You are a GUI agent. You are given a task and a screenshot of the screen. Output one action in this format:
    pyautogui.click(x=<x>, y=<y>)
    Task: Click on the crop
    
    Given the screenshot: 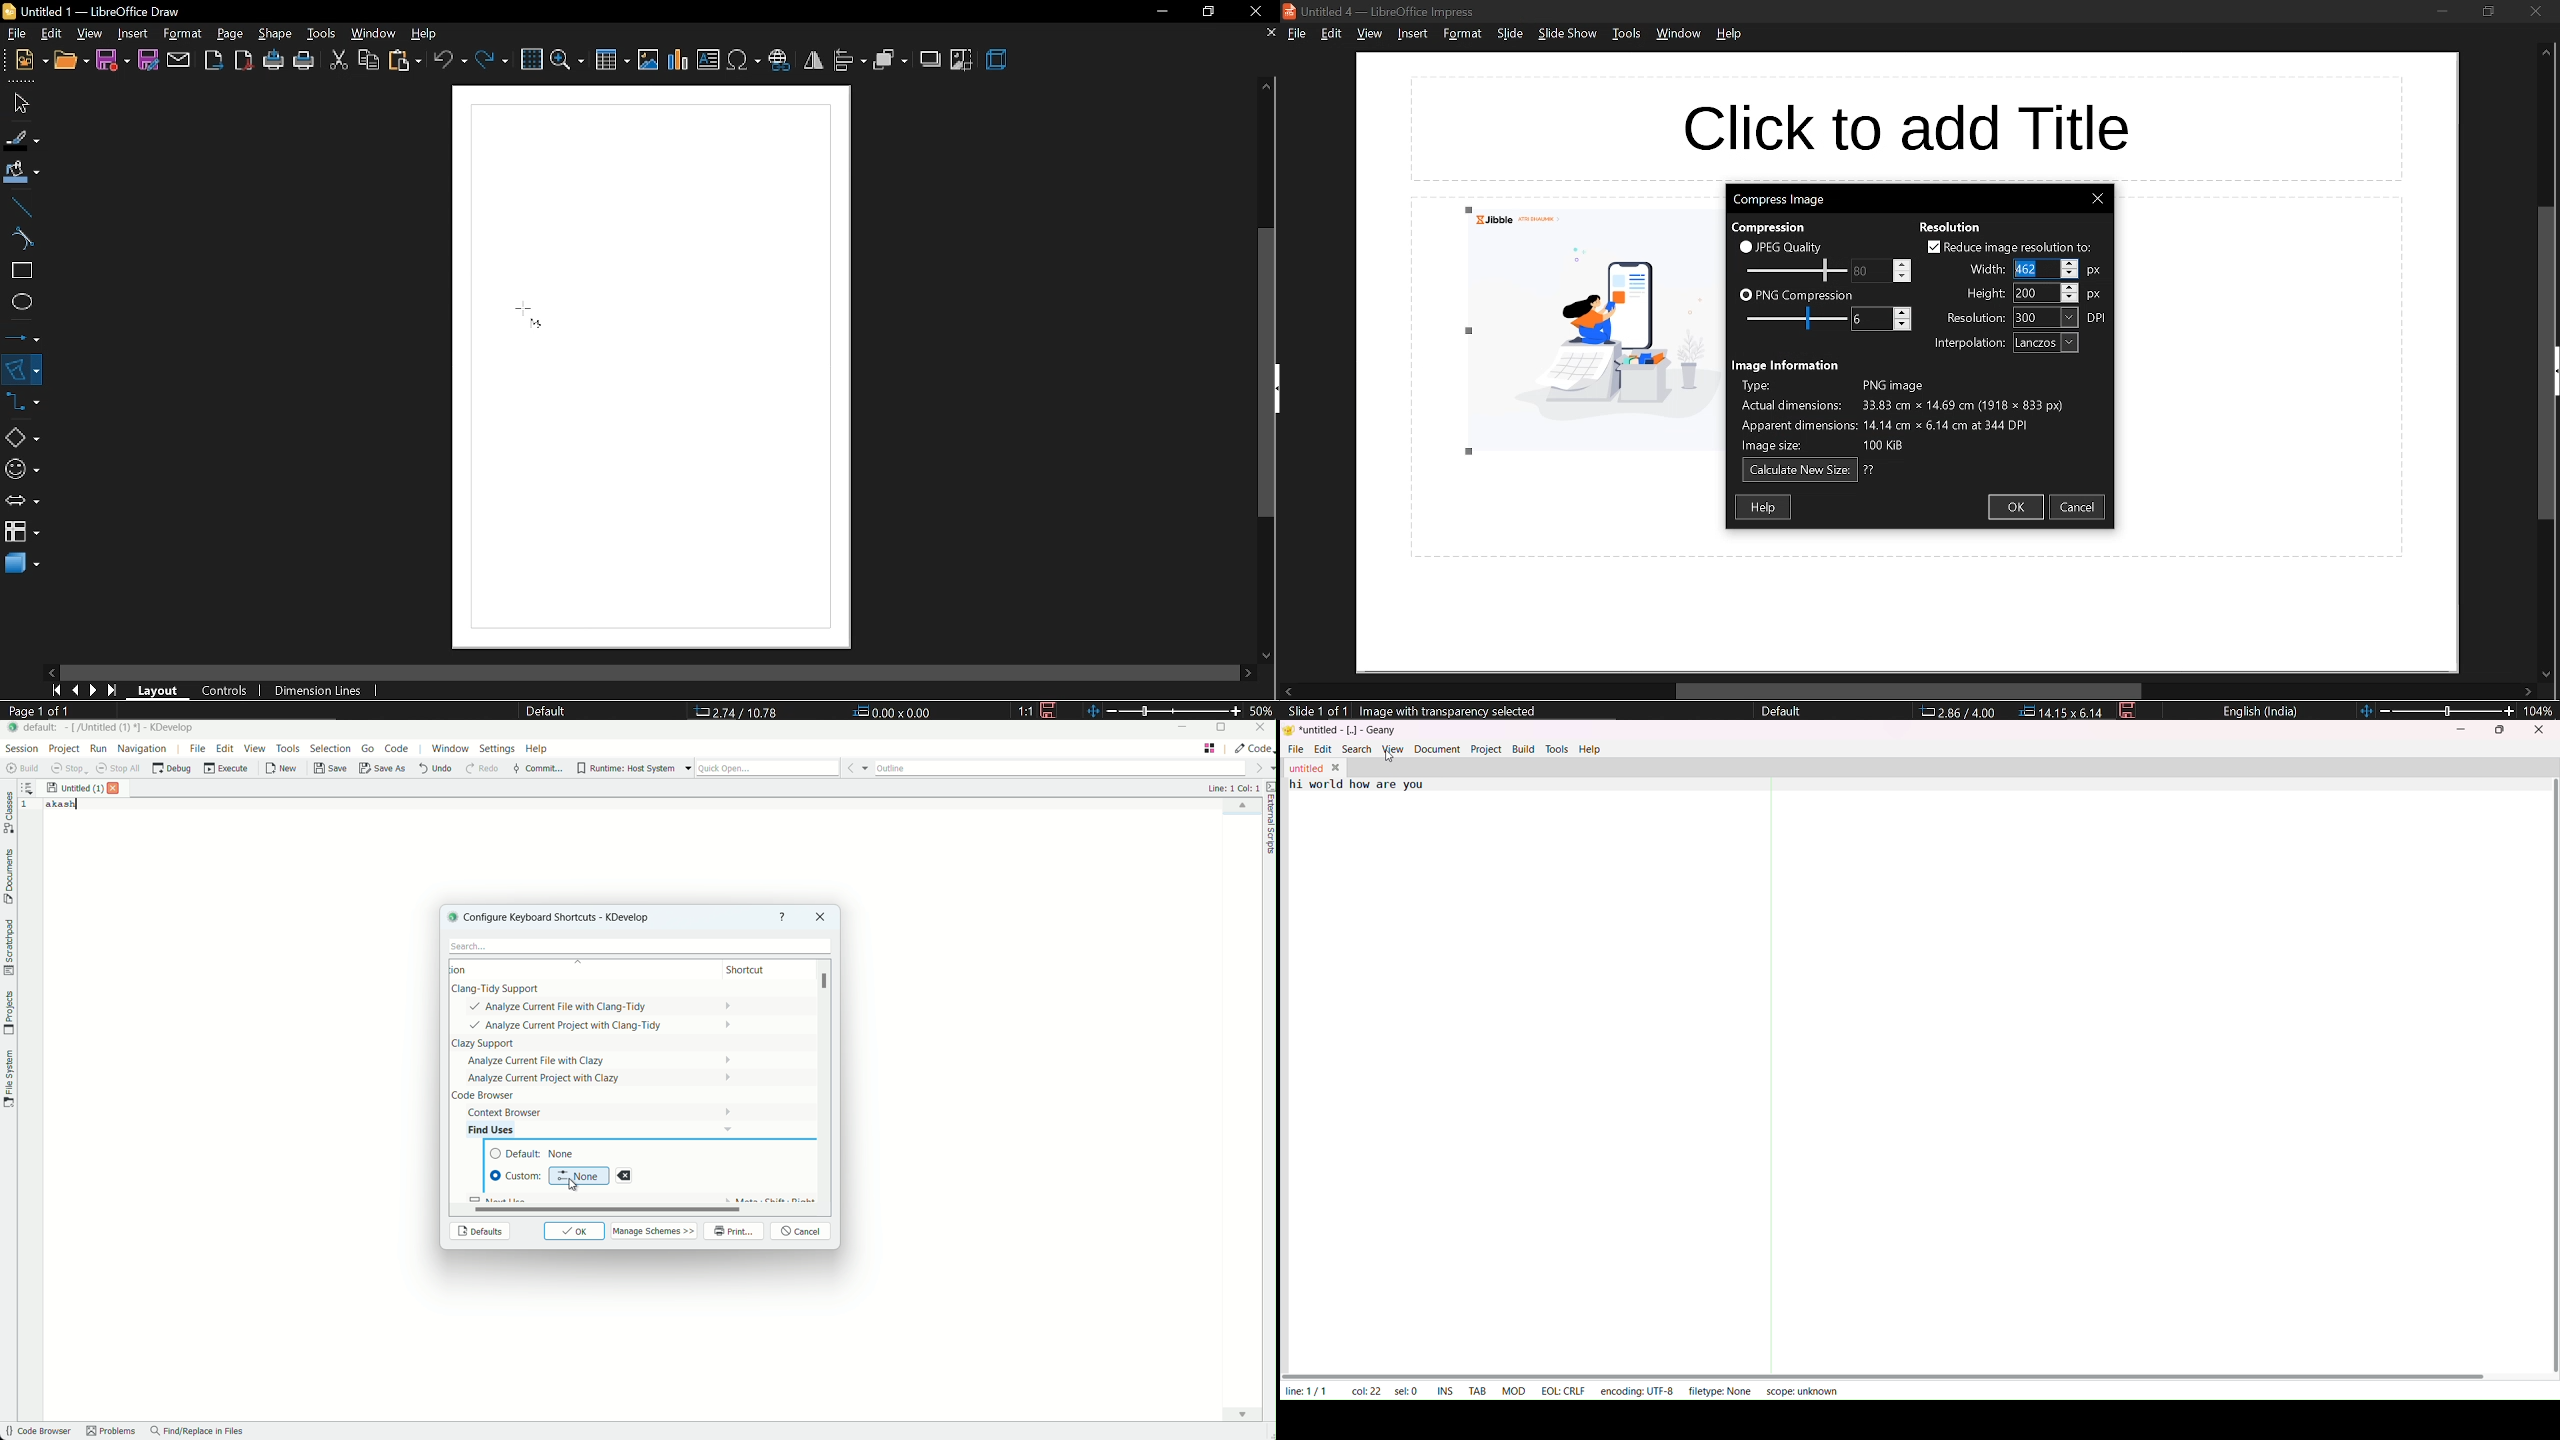 What is the action you would take?
    pyautogui.click(x=961, y=60)
    